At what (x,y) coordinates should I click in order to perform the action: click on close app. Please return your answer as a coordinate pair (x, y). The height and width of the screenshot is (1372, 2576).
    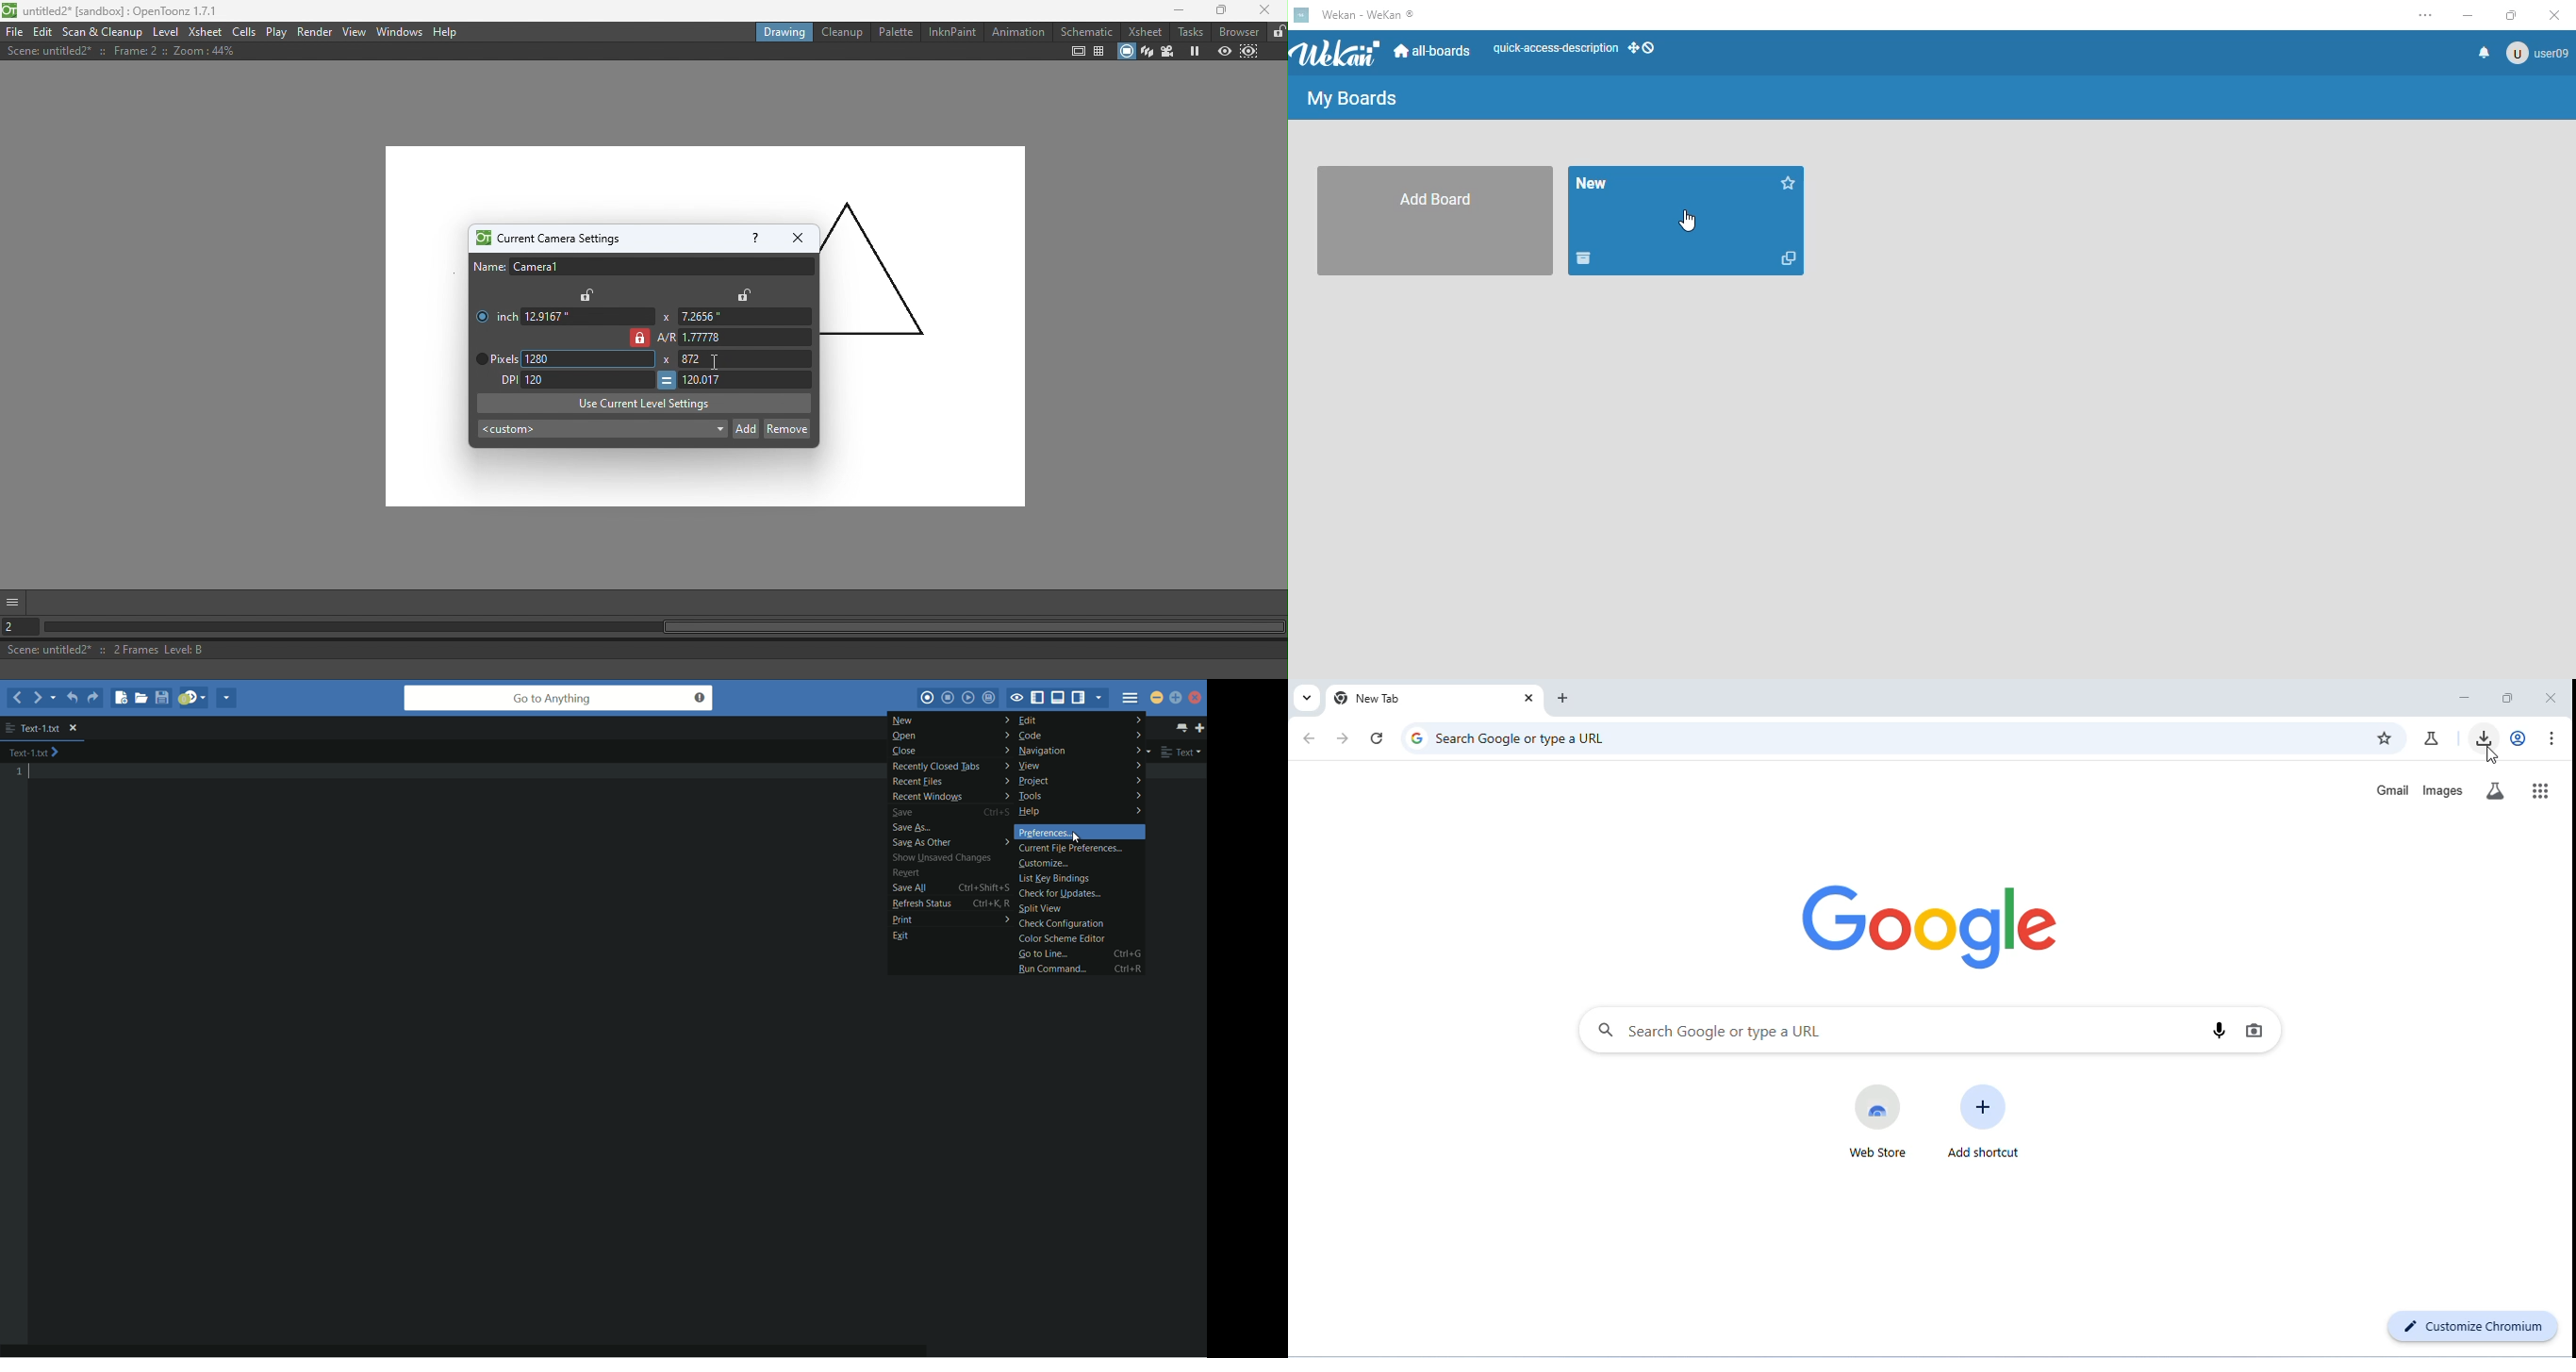
    Looking at the image, I should click on (1196, 697).